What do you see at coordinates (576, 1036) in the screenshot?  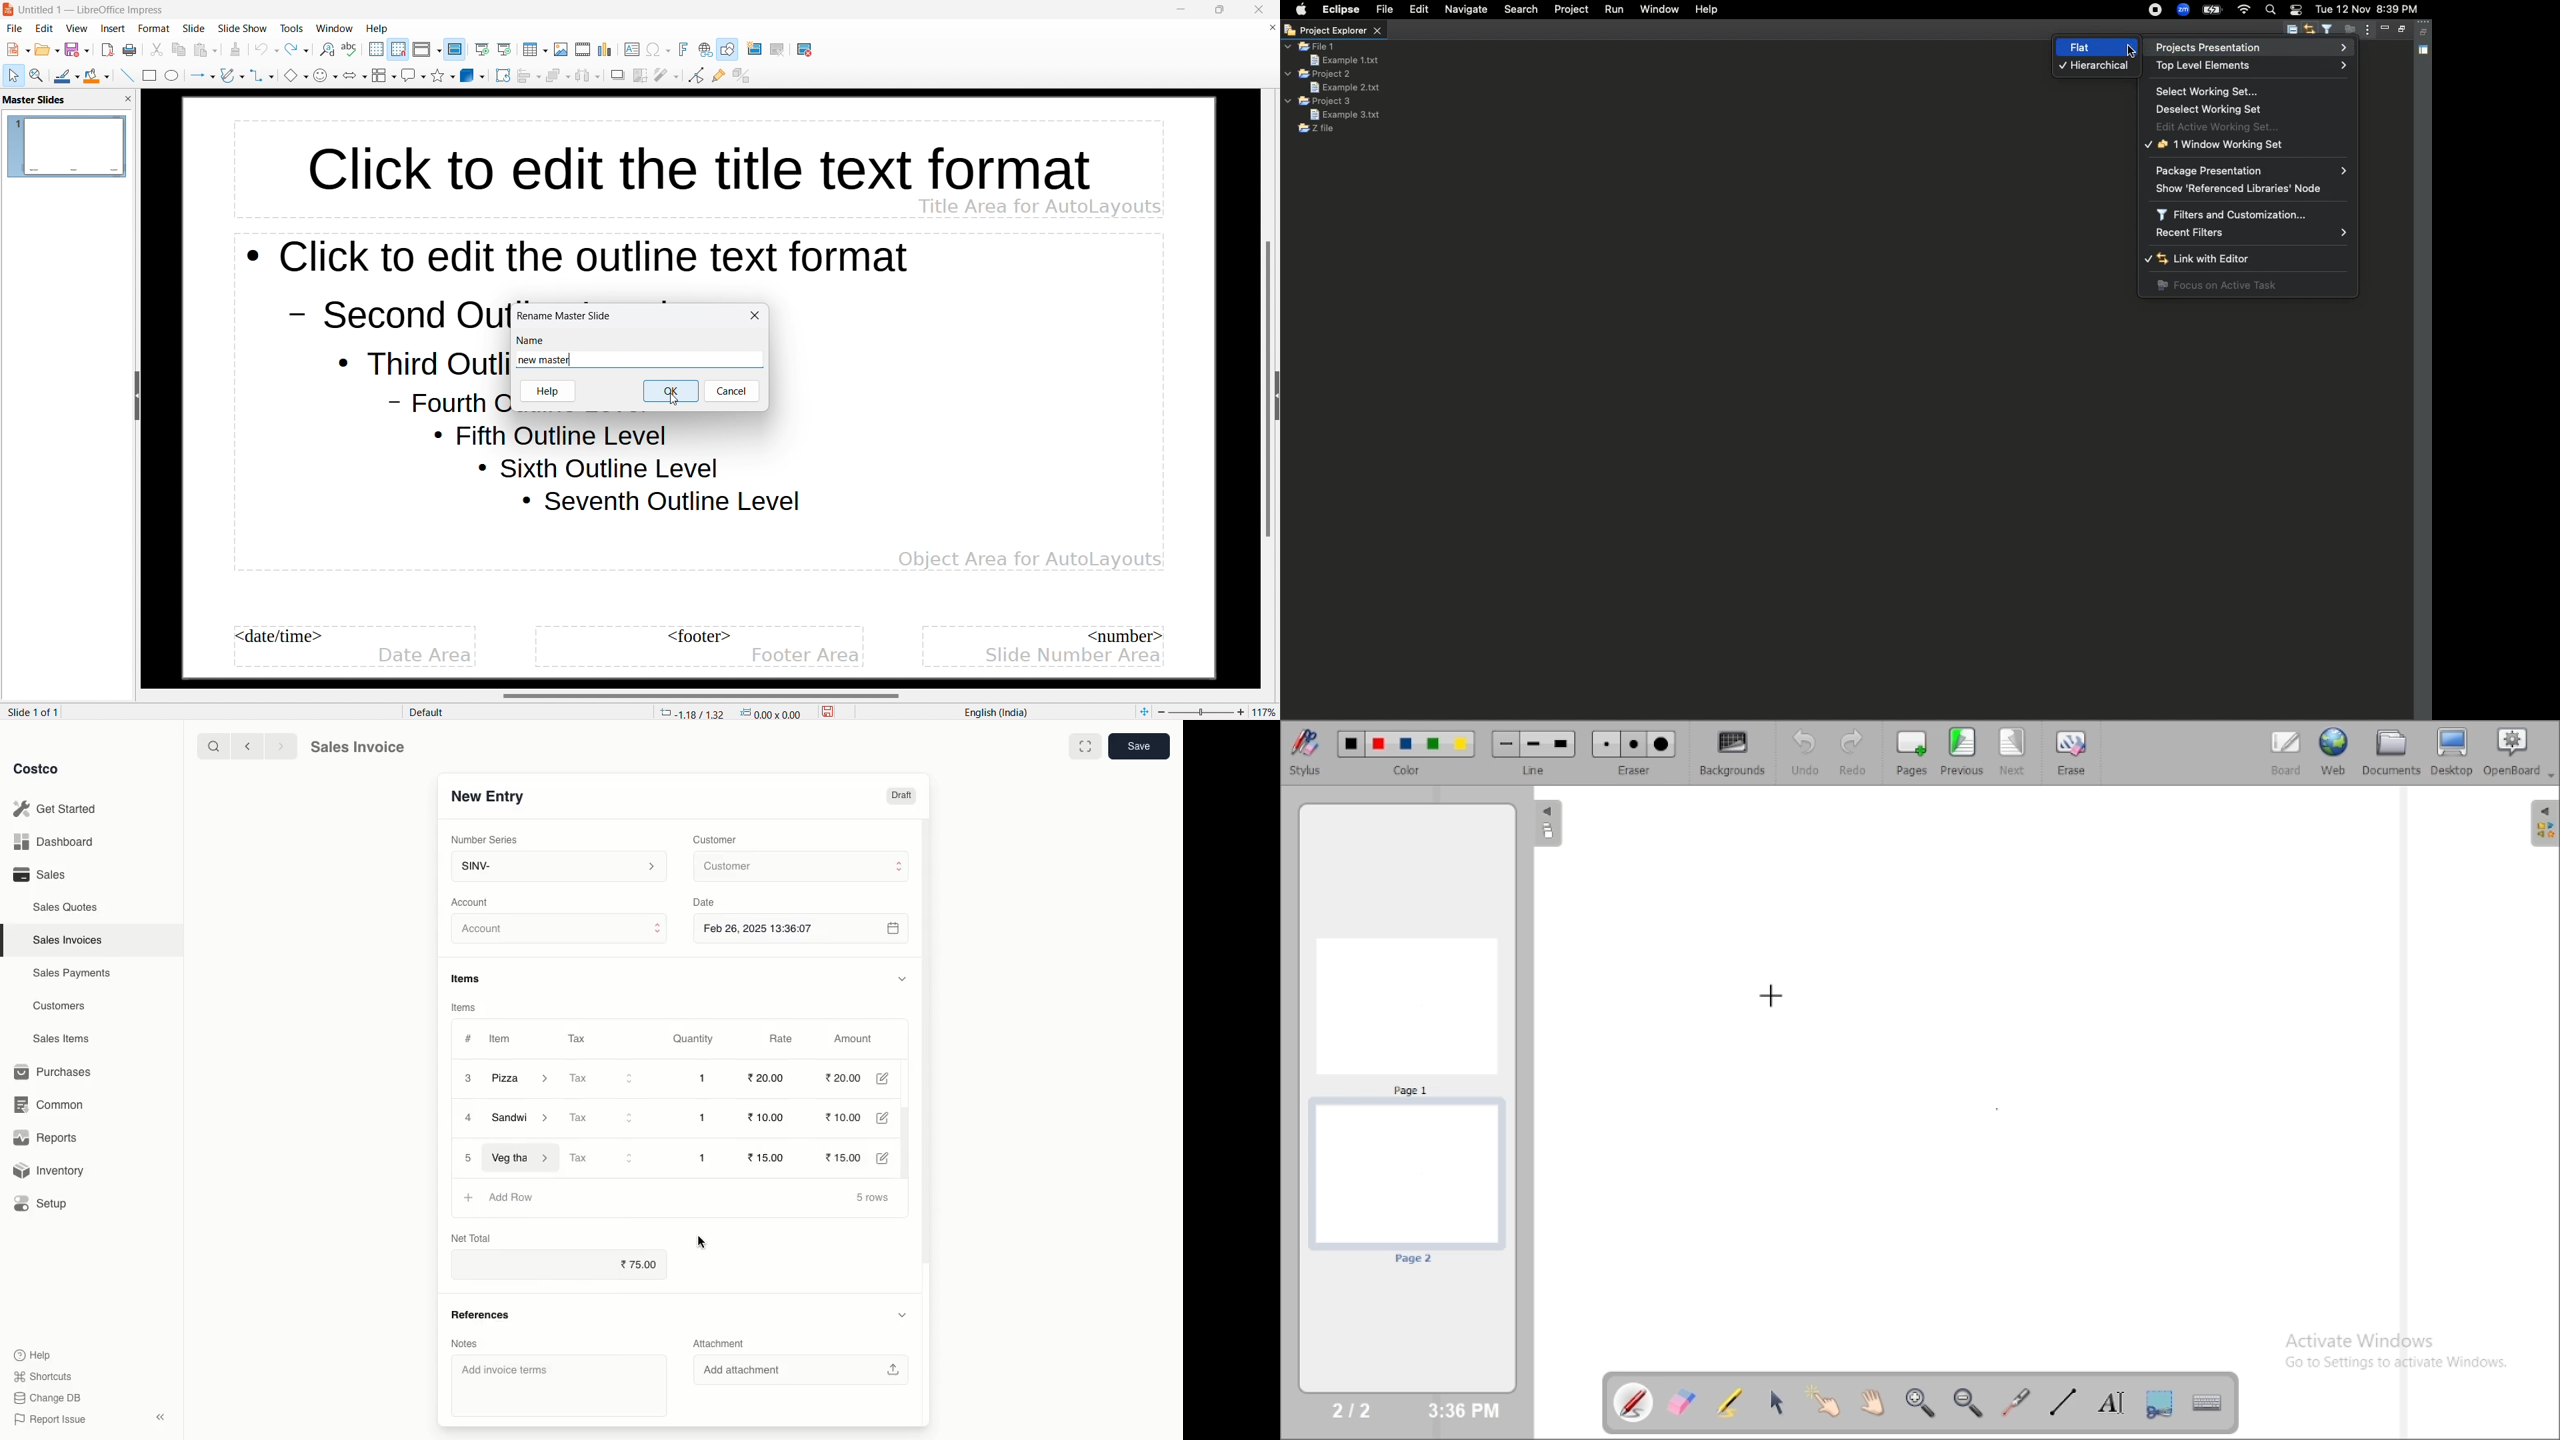 I see `Tax` at bounding box center [576, 1036].